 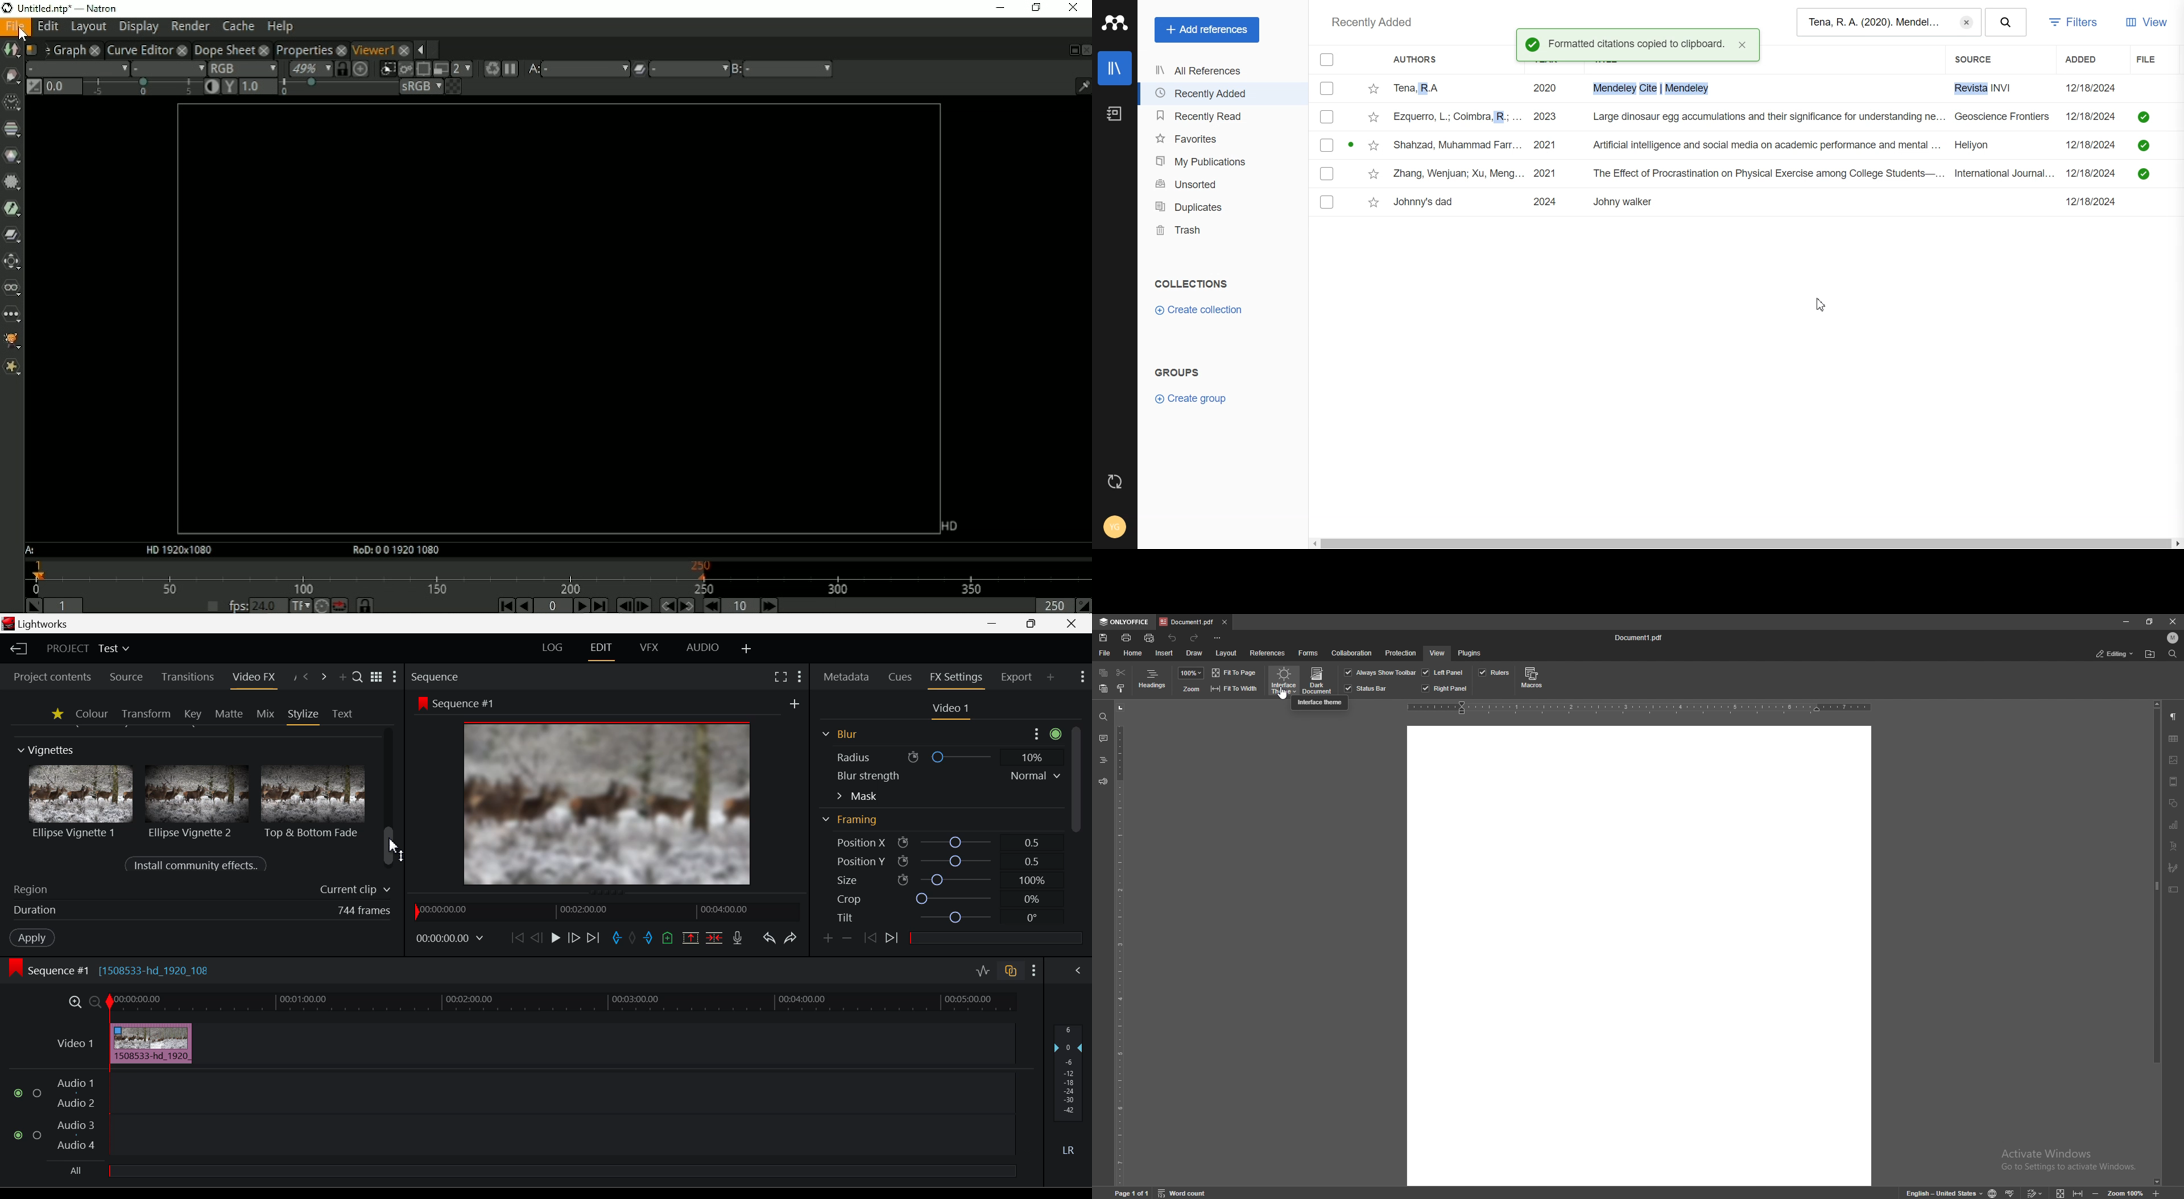 I want to click on Frame Time, so click(x=450, y=938).